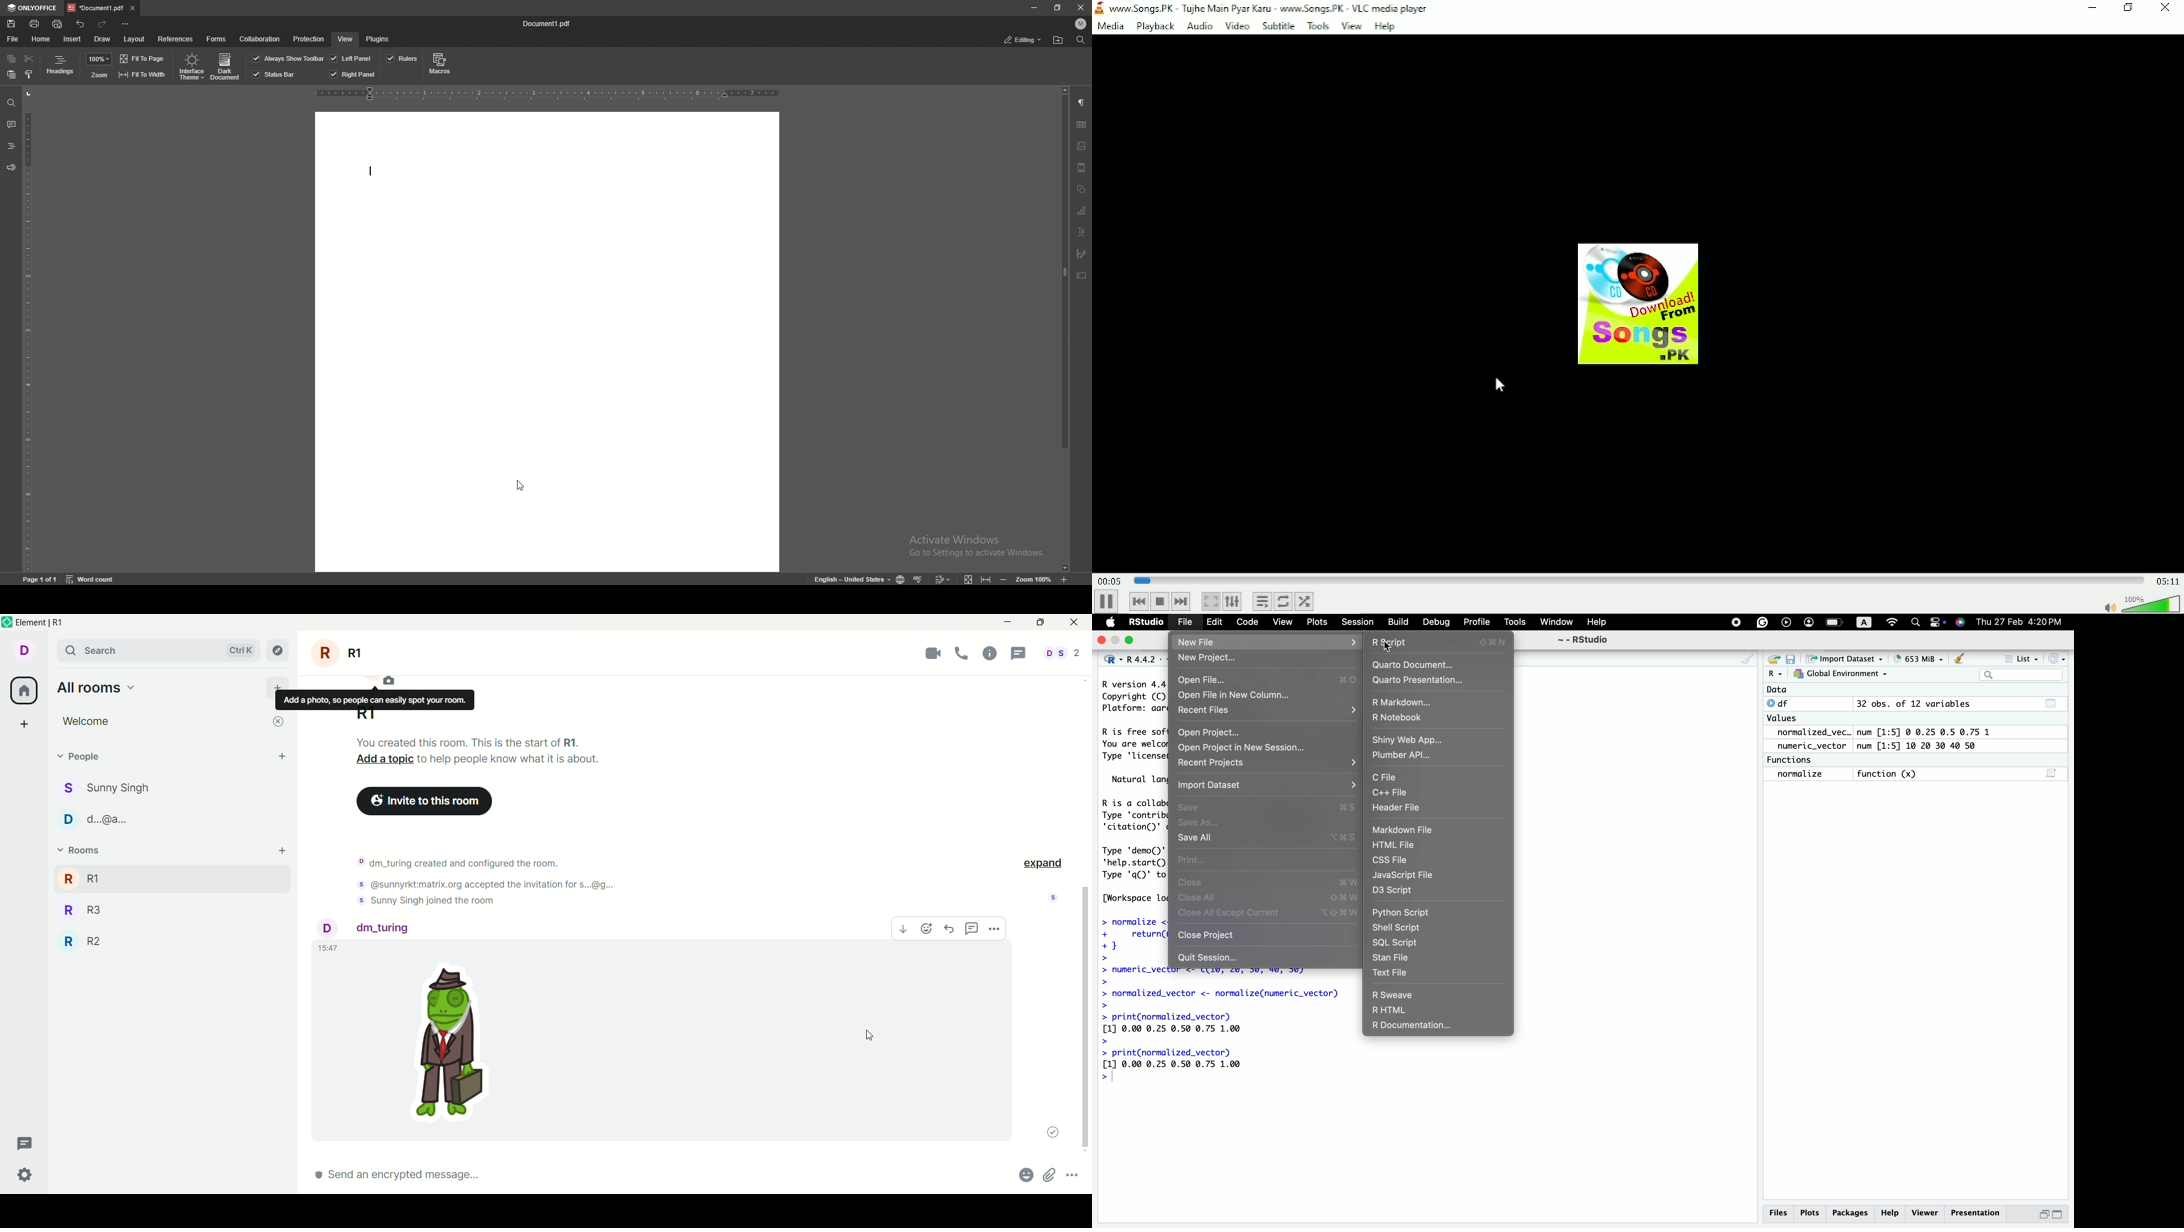 This screenshot has width=2184, height=1232. Describe the element at coordinates (1598, 622) in the screenshot. I see `Help` at that location.